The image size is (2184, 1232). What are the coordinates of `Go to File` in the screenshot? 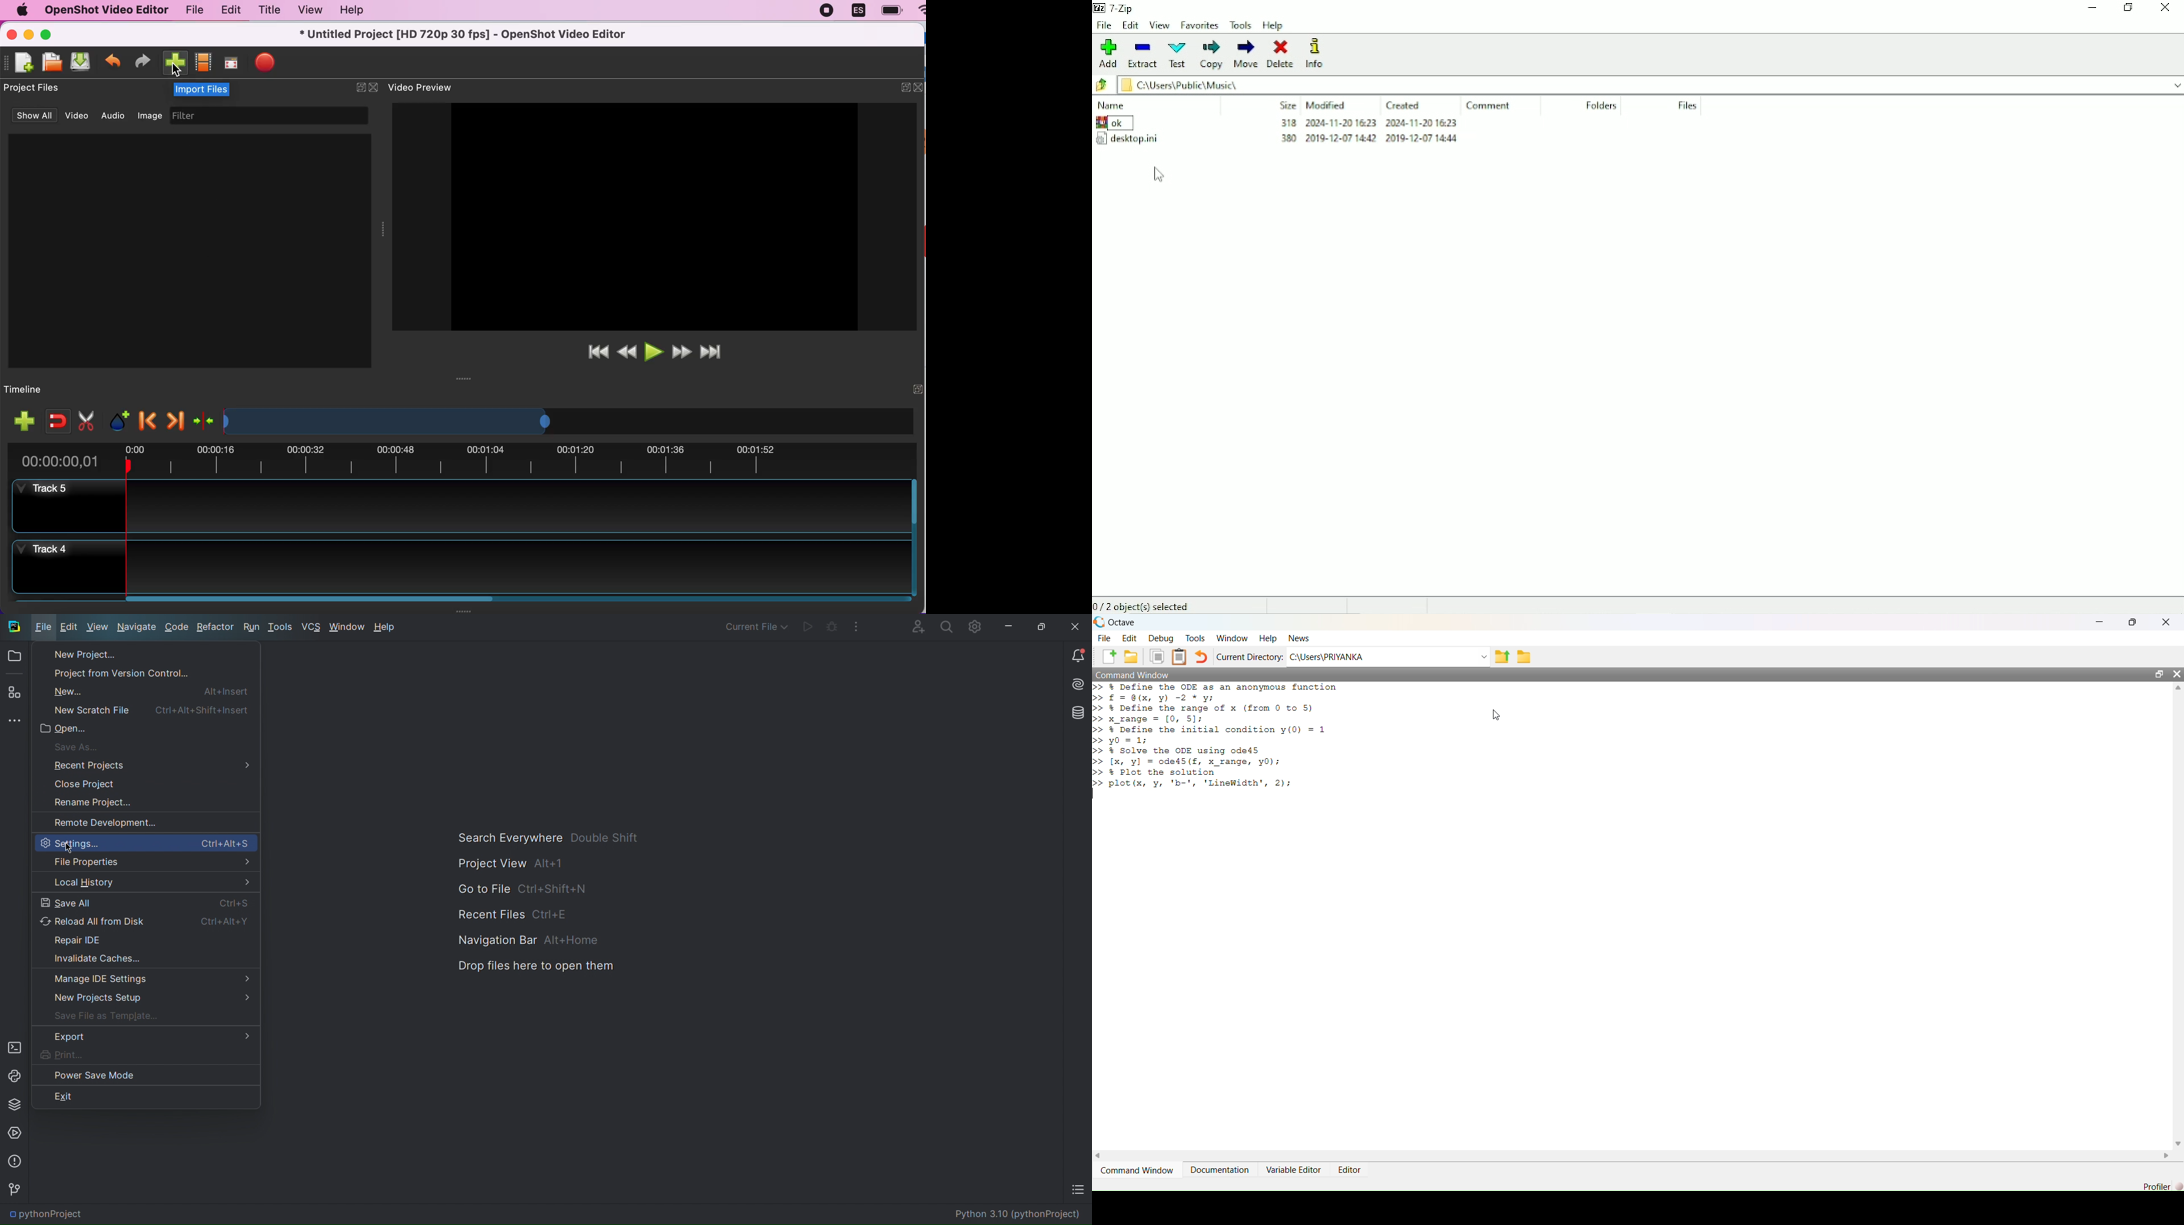 It's located at (524, 890).